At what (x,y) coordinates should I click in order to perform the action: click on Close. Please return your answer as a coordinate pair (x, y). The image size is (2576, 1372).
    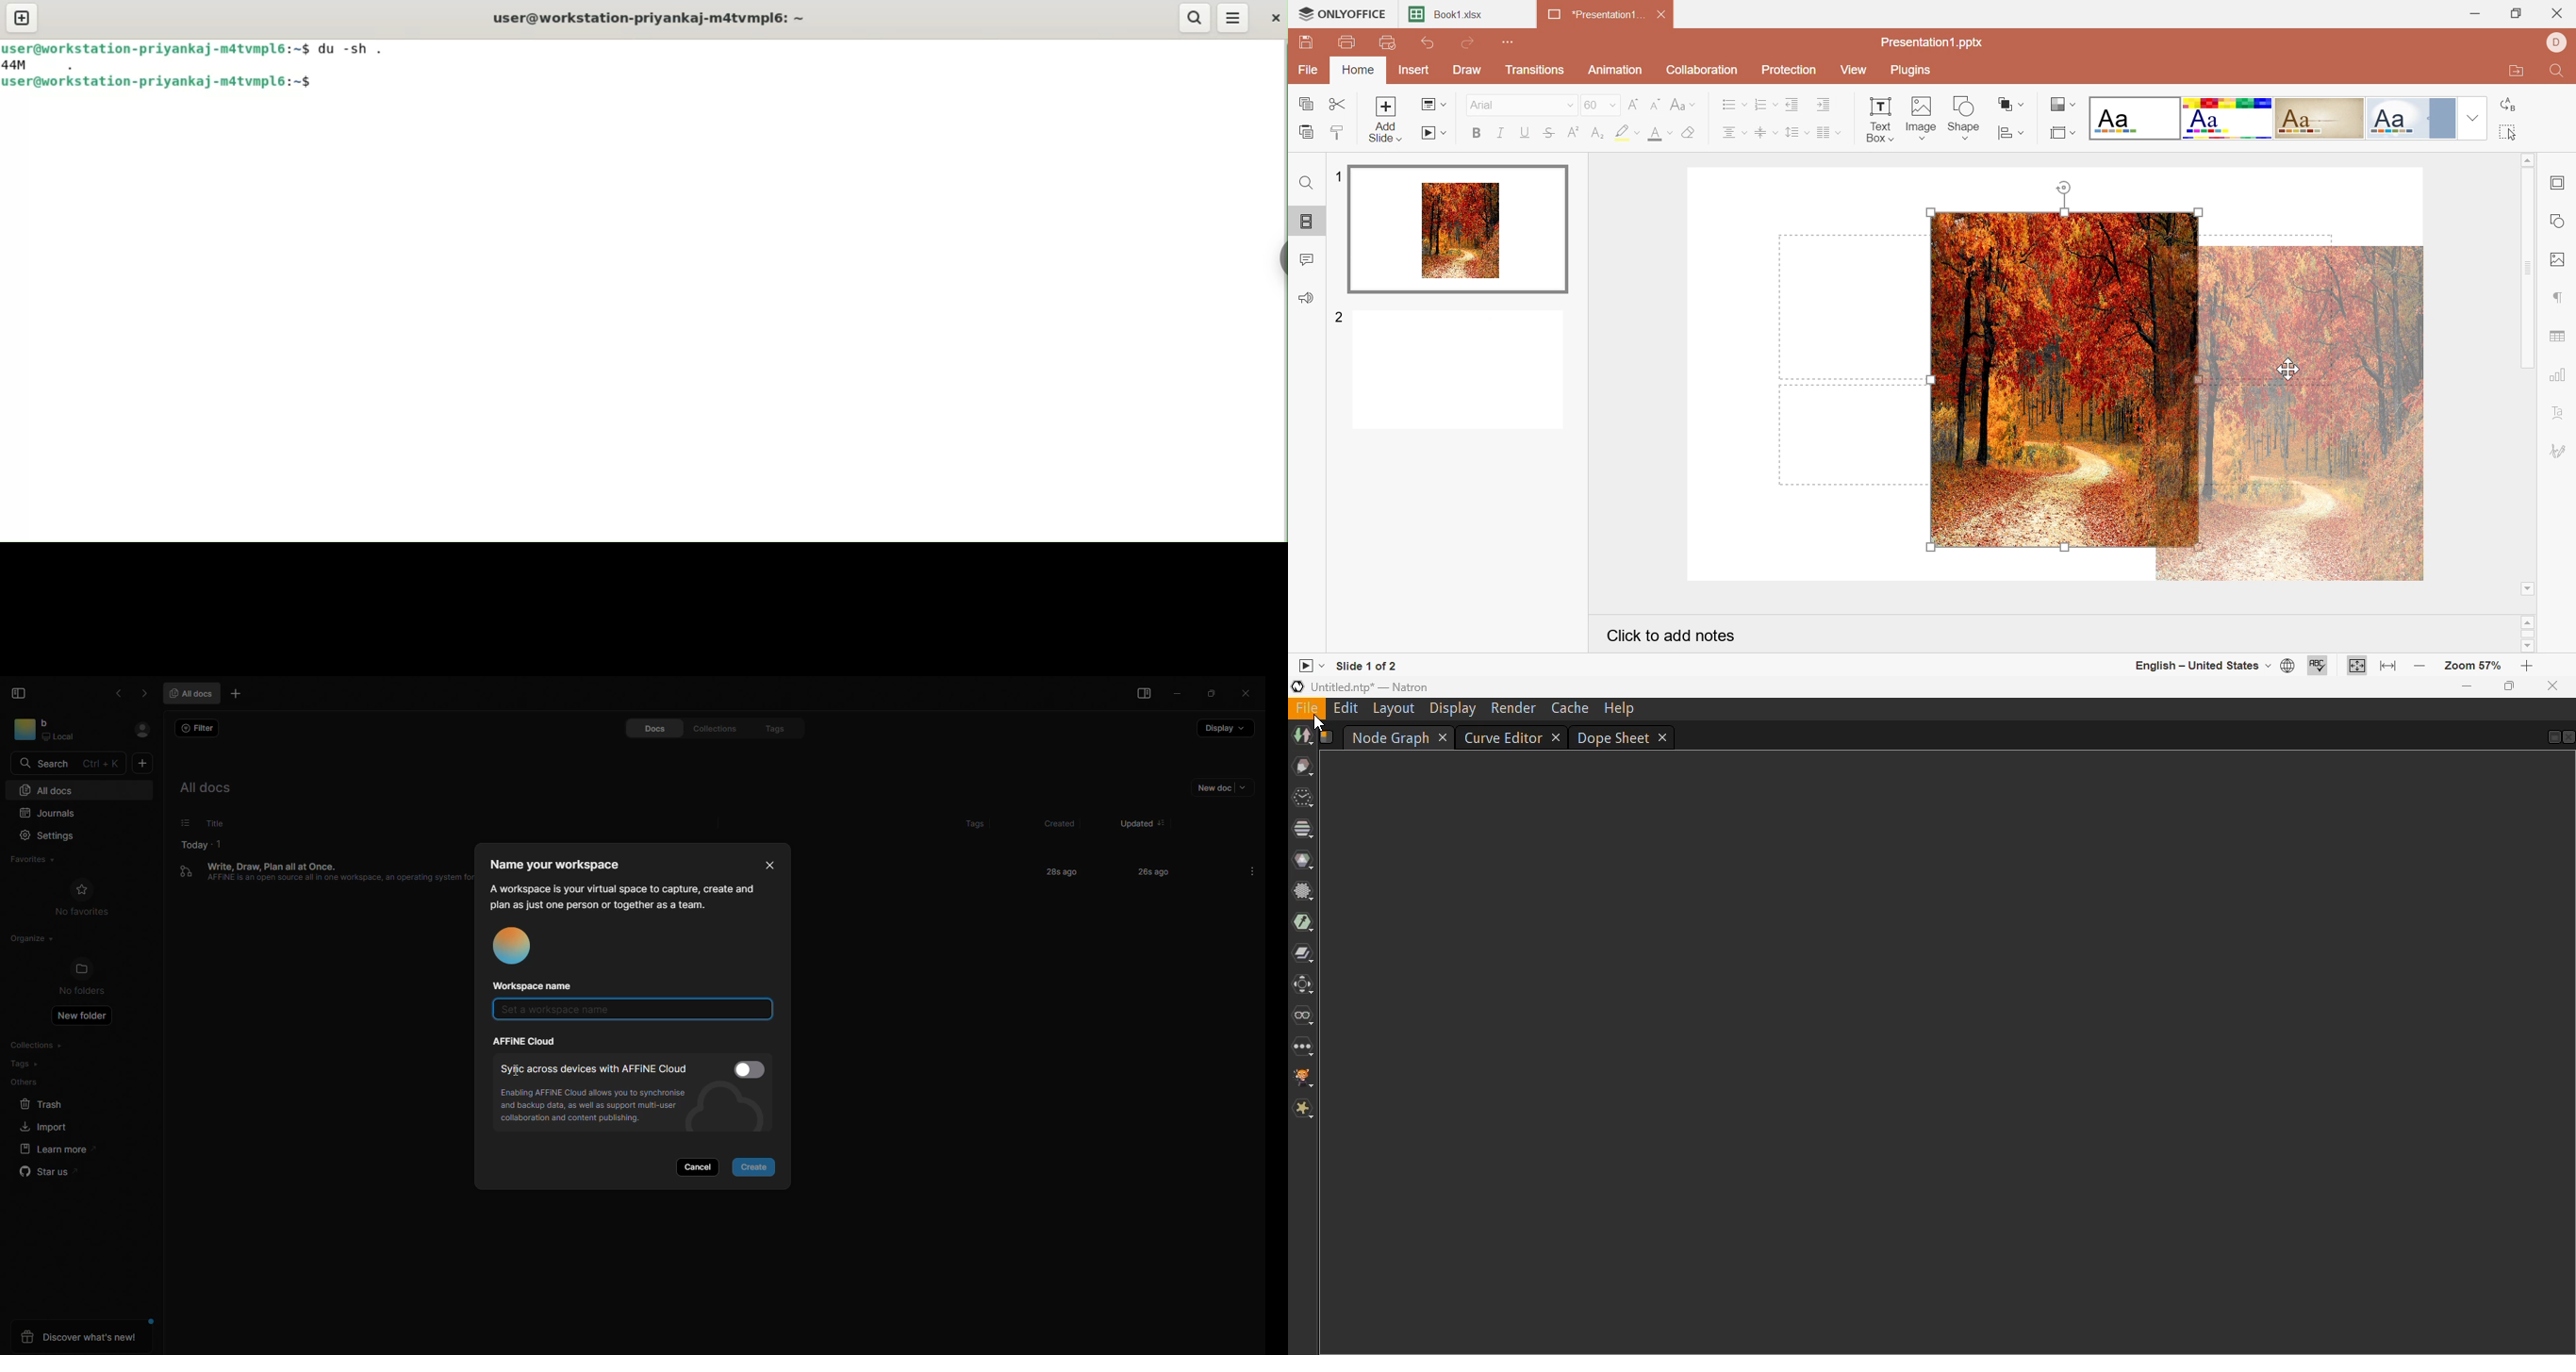
    Looking at the image, I should click on (2557, 13).